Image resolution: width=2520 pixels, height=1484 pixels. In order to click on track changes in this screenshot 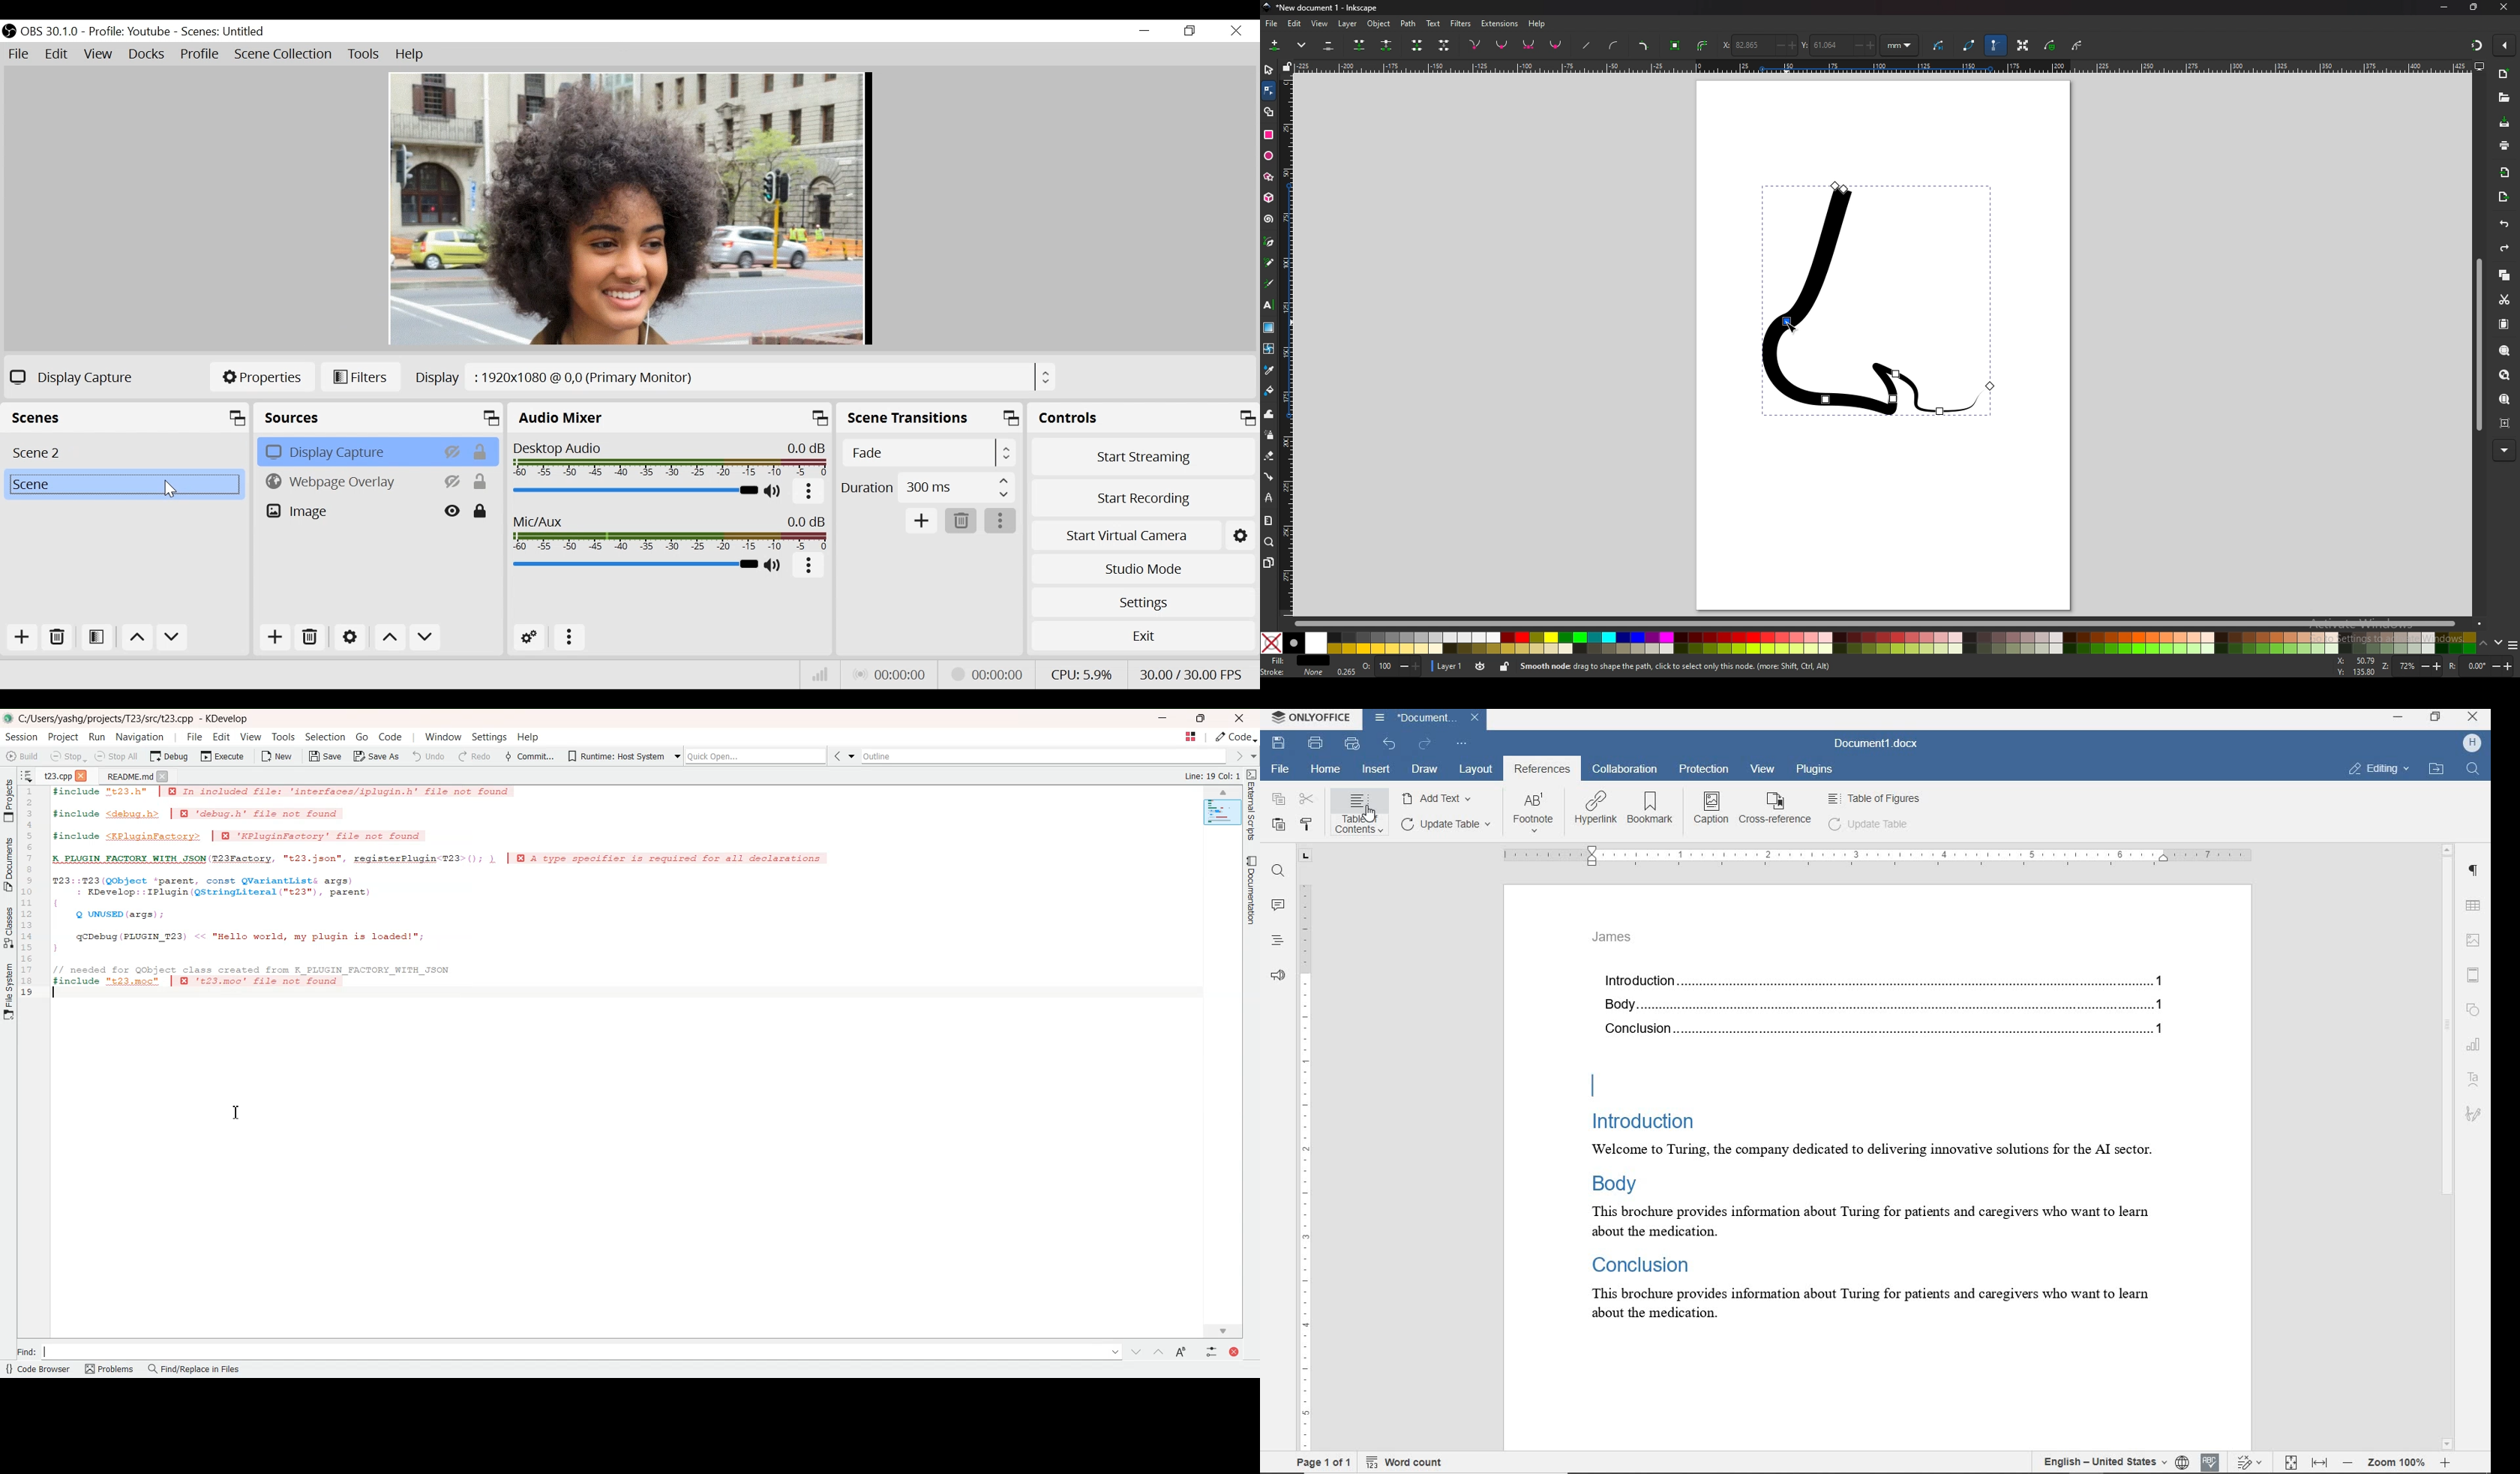, I will do `click(2251, 1462)`.